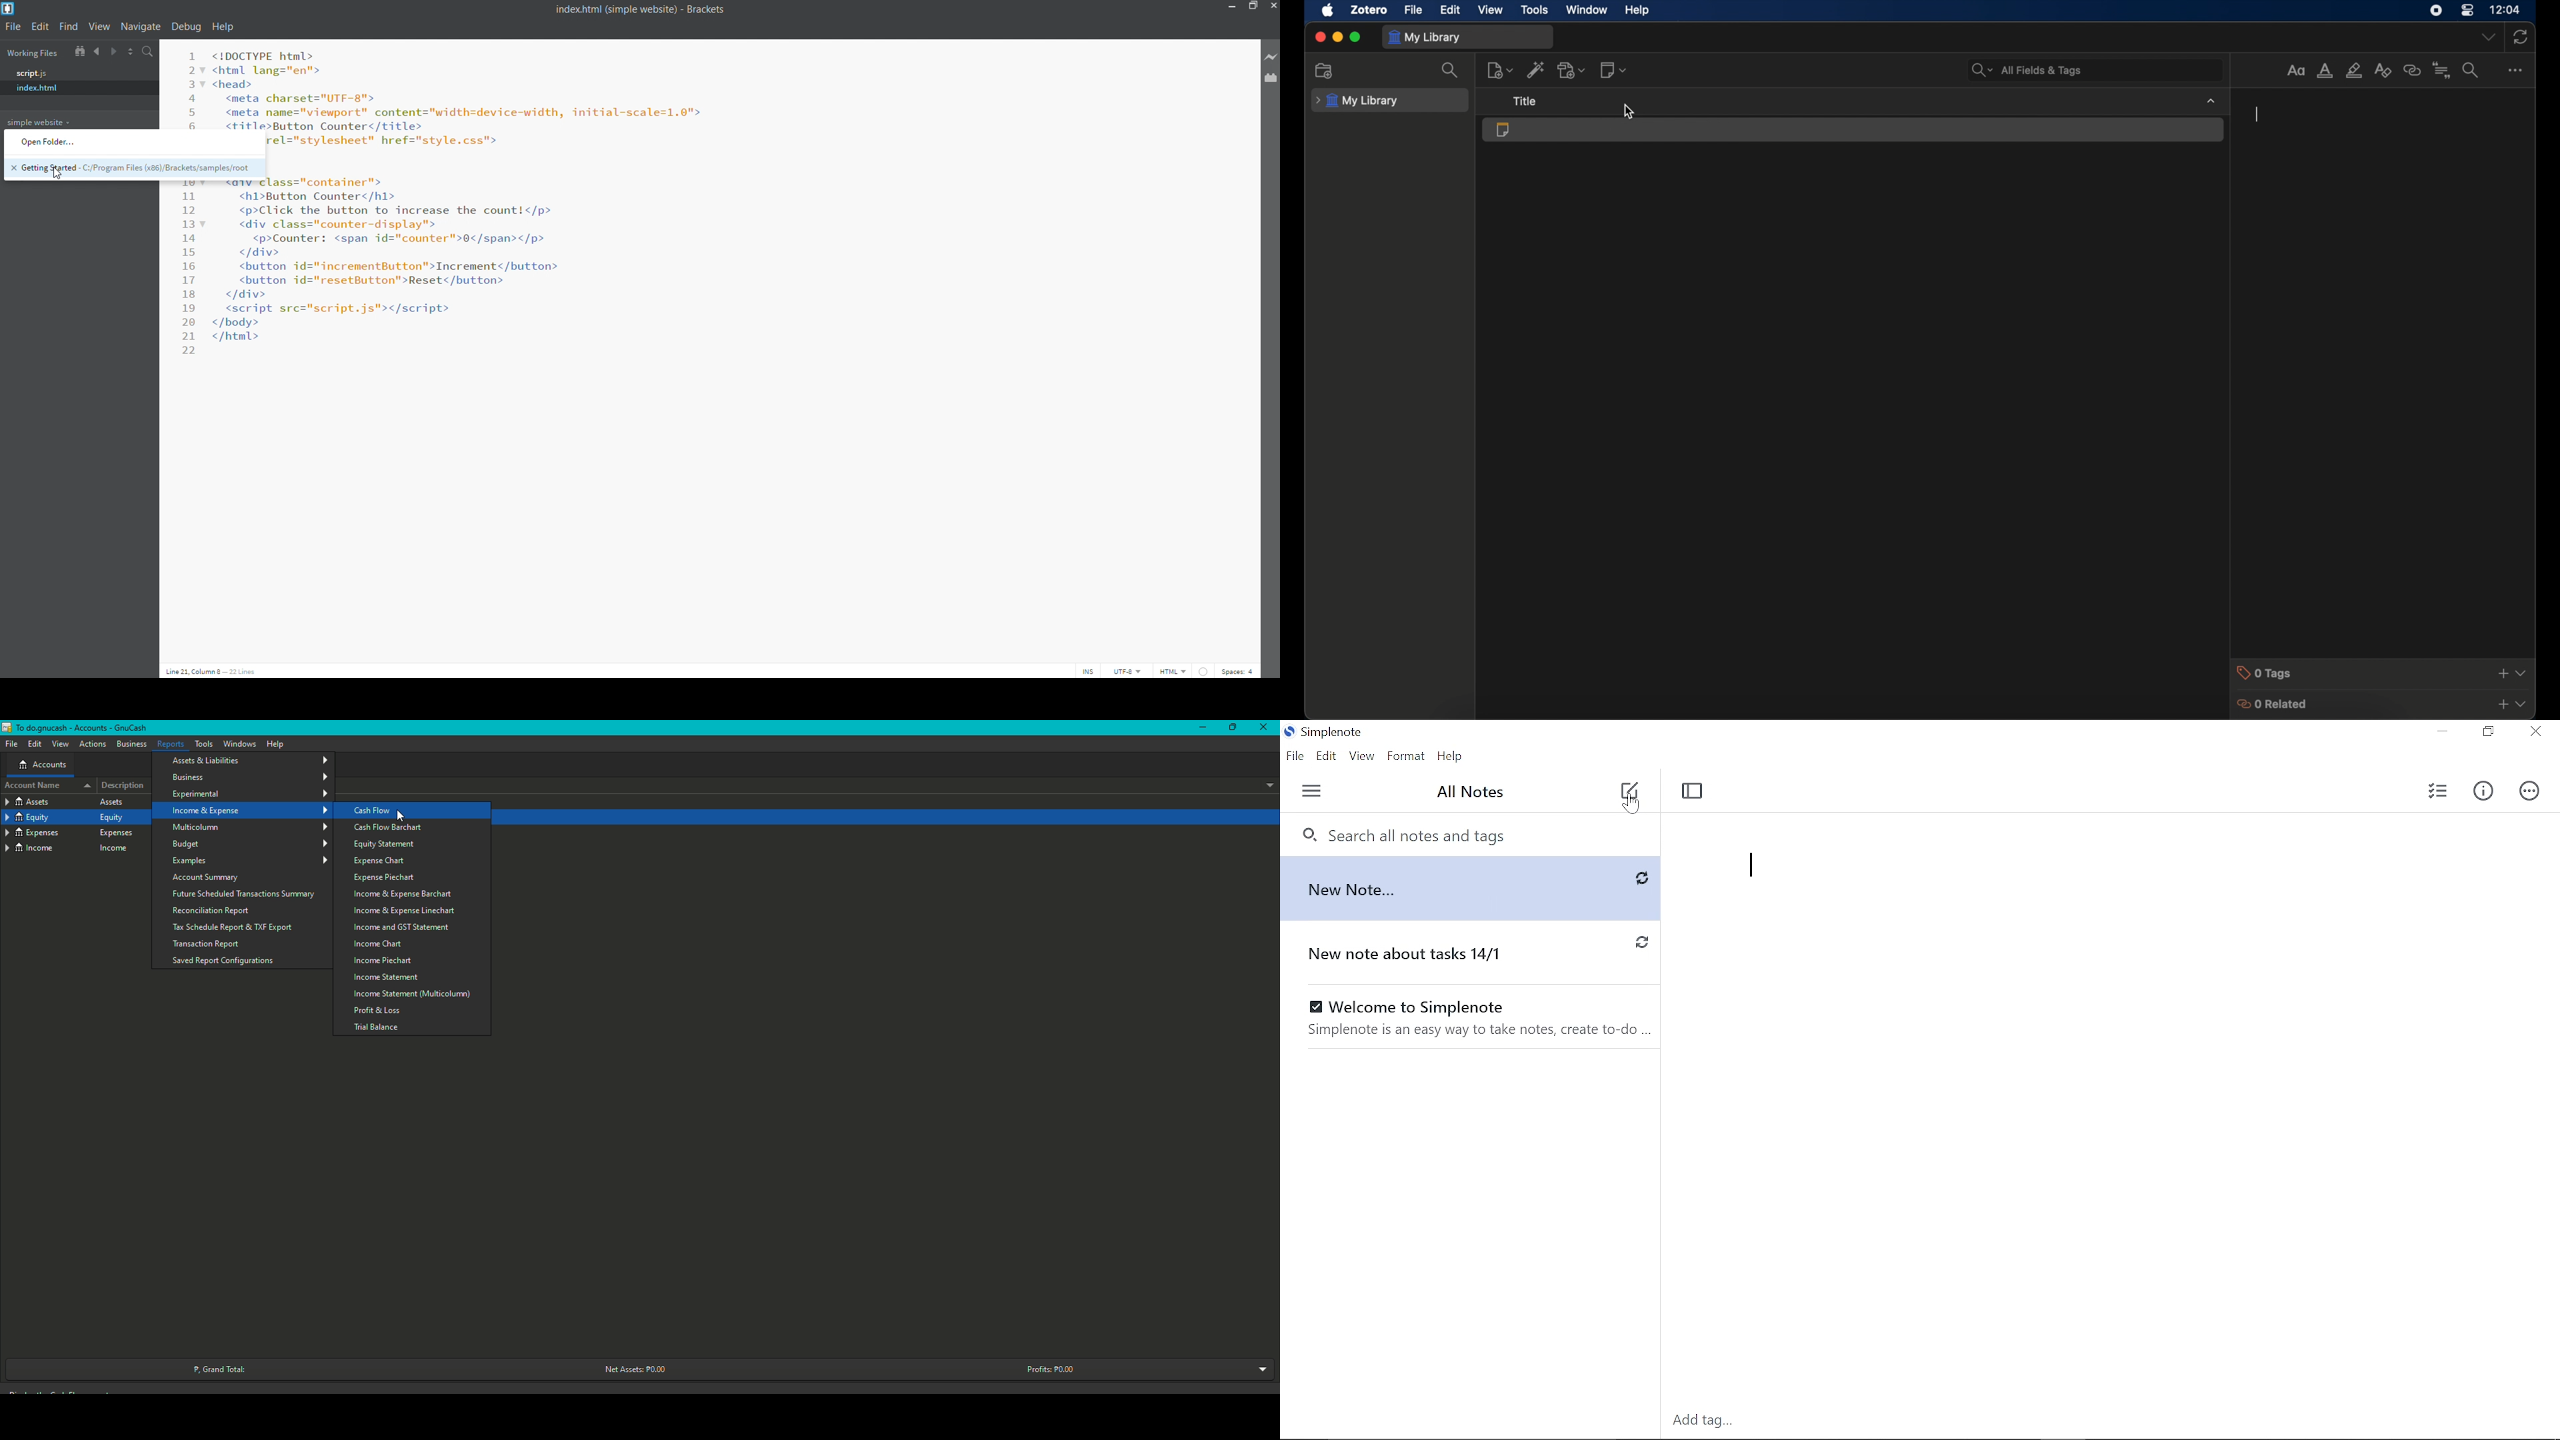 This screenshot has height=1456, width=2576. Describe the element at coordinates (69, 26) in the screenshot. I see `find` at that location.